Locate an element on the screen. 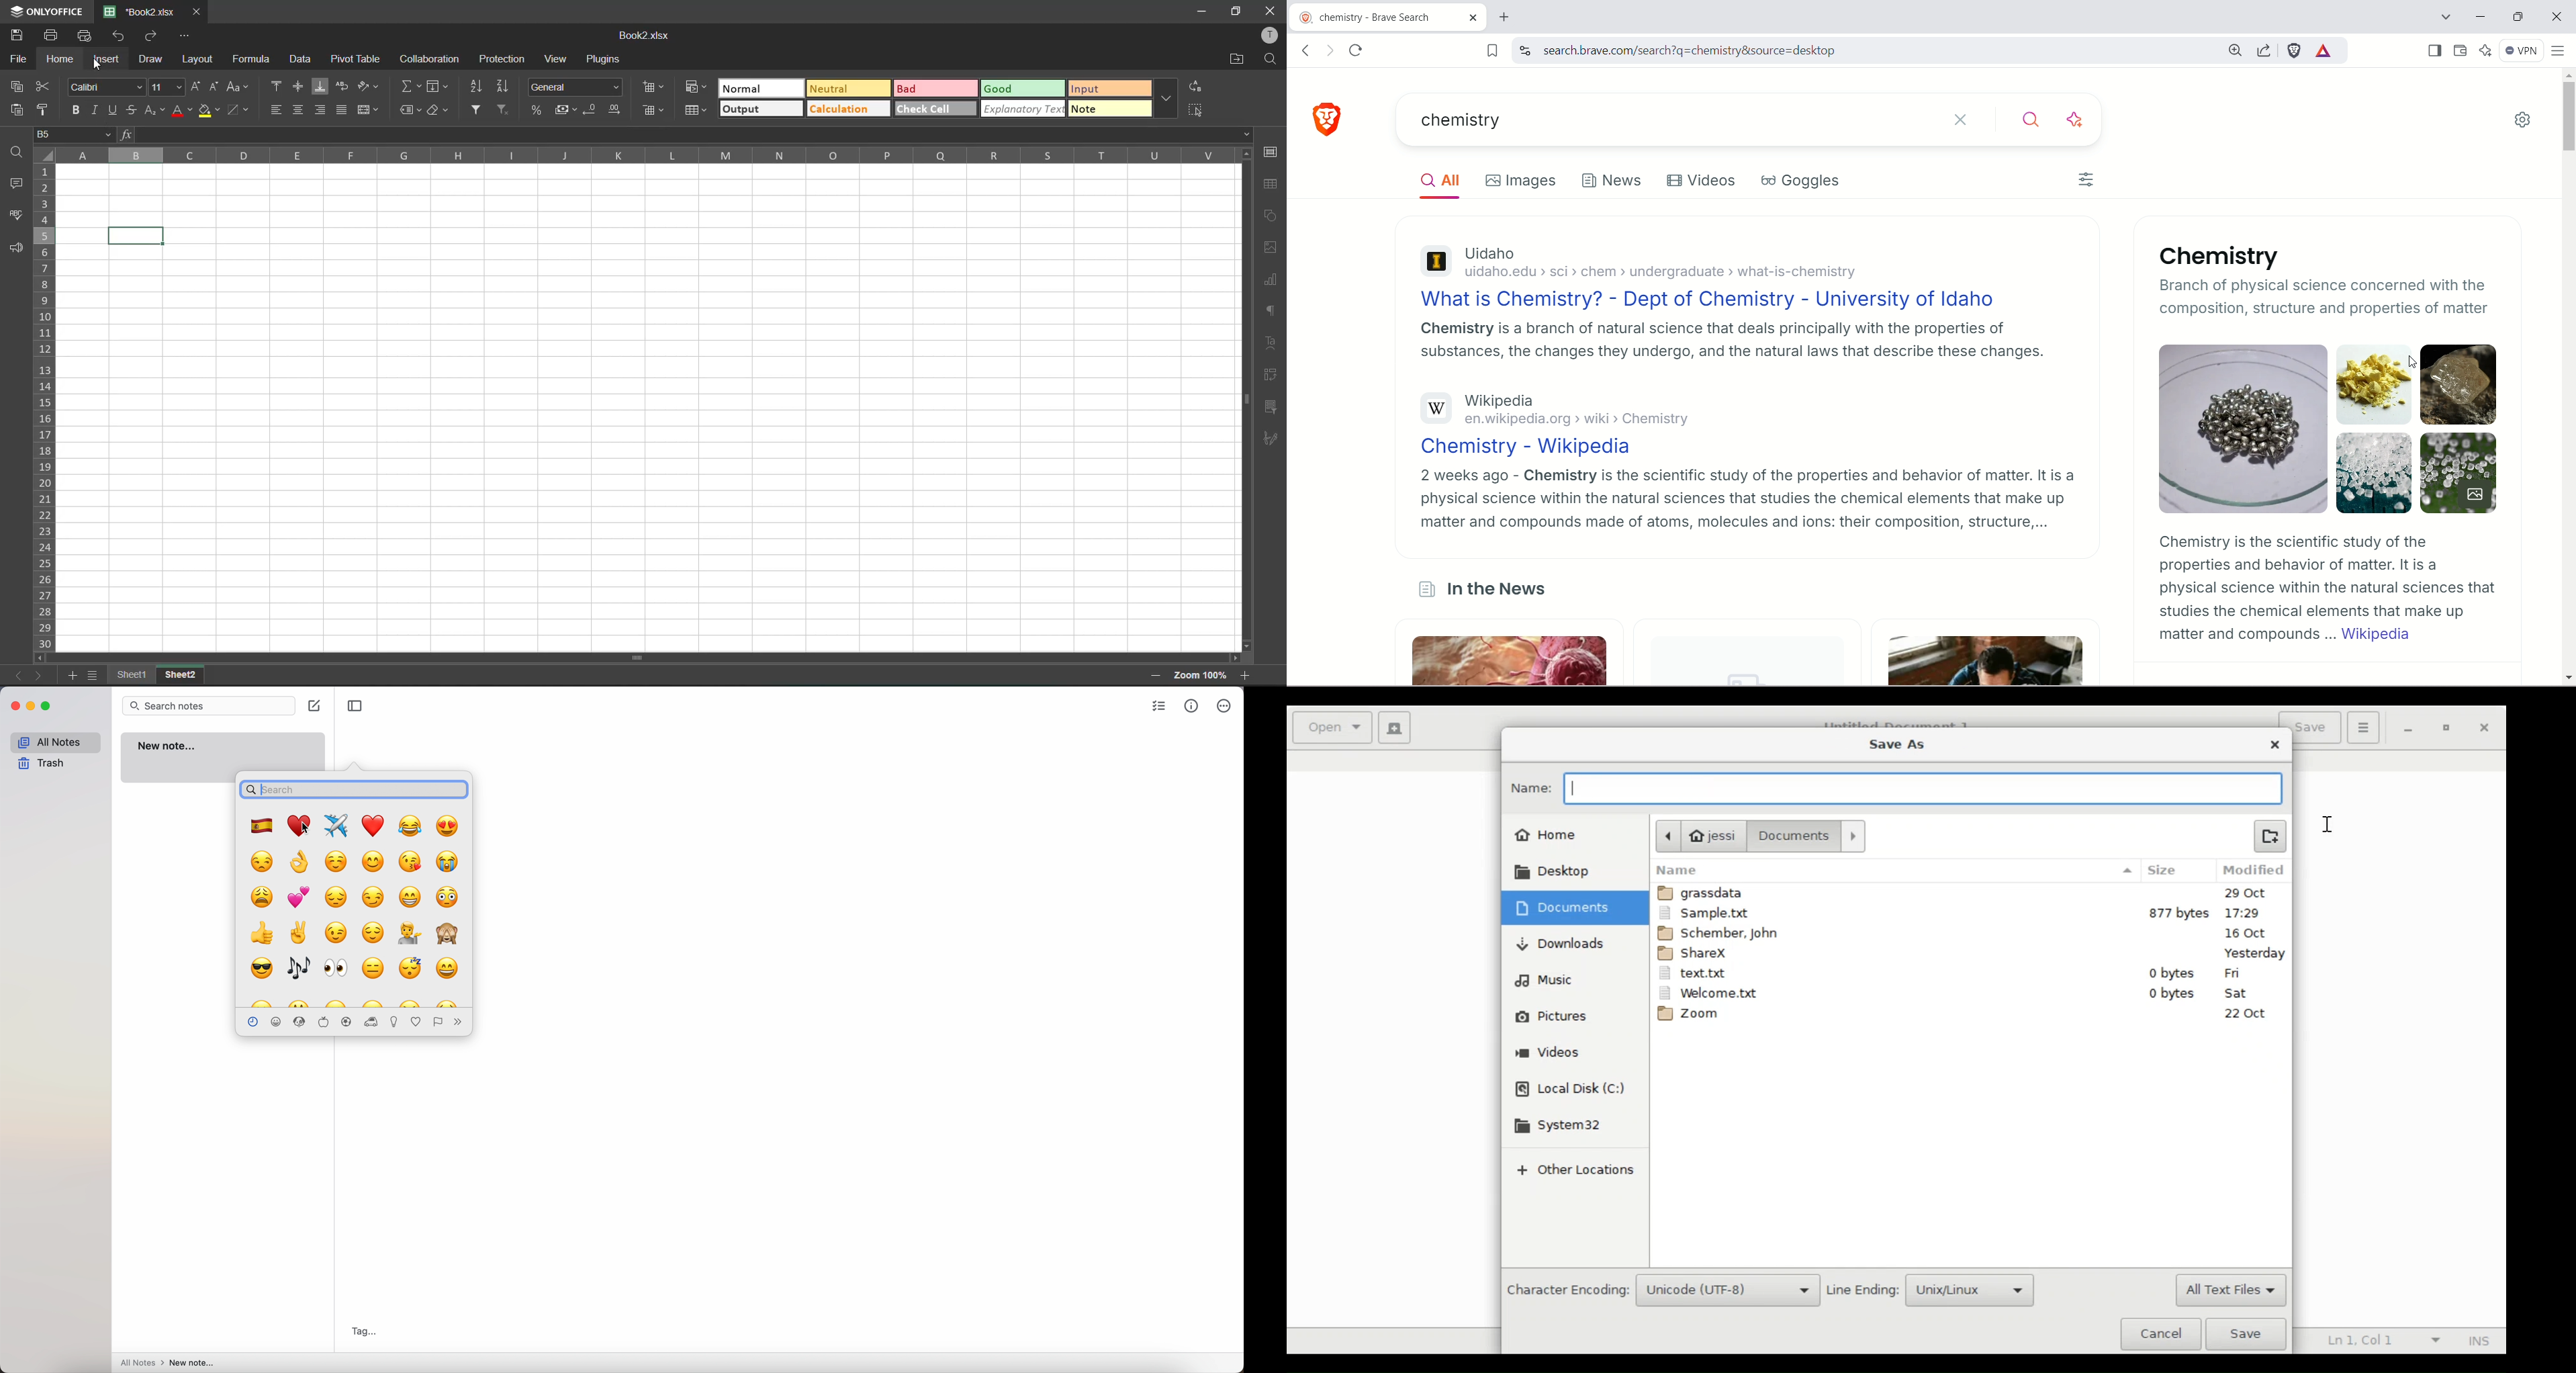 The height and width of the screenshot is (1400, 2576). pivot table is located at coordinates (1273, 375).